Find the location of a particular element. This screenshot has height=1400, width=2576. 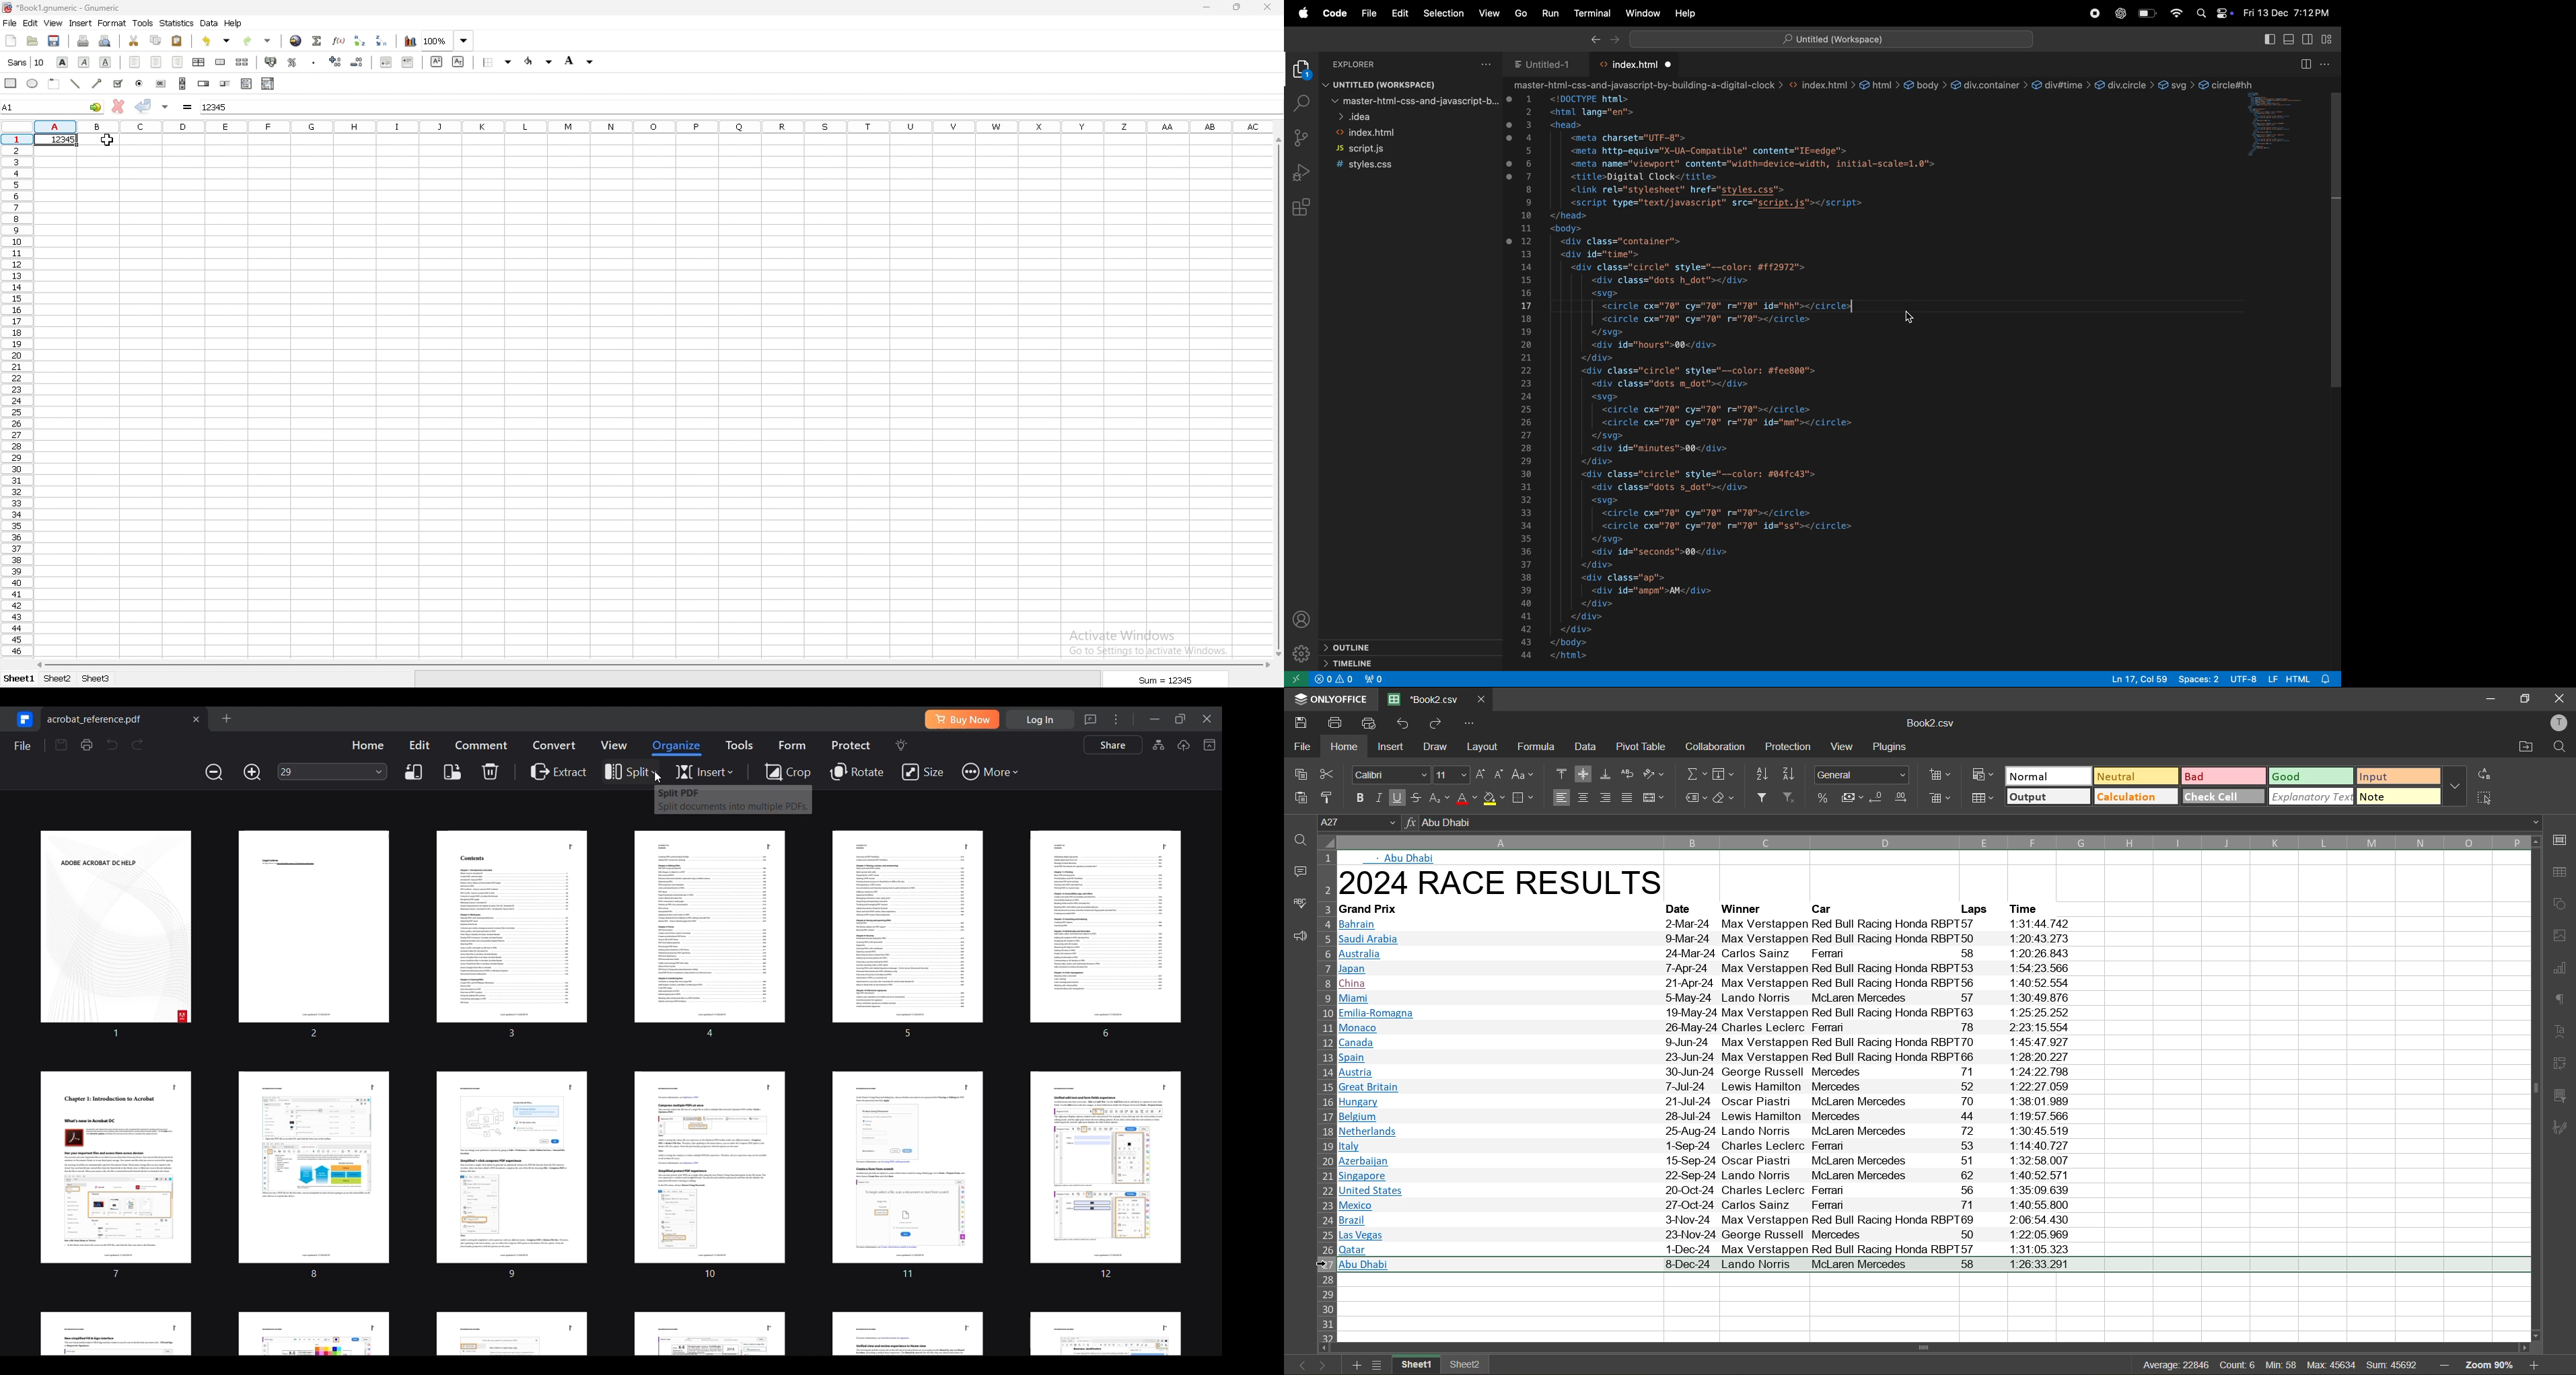

previous is located at coordinates (1299, 1364).